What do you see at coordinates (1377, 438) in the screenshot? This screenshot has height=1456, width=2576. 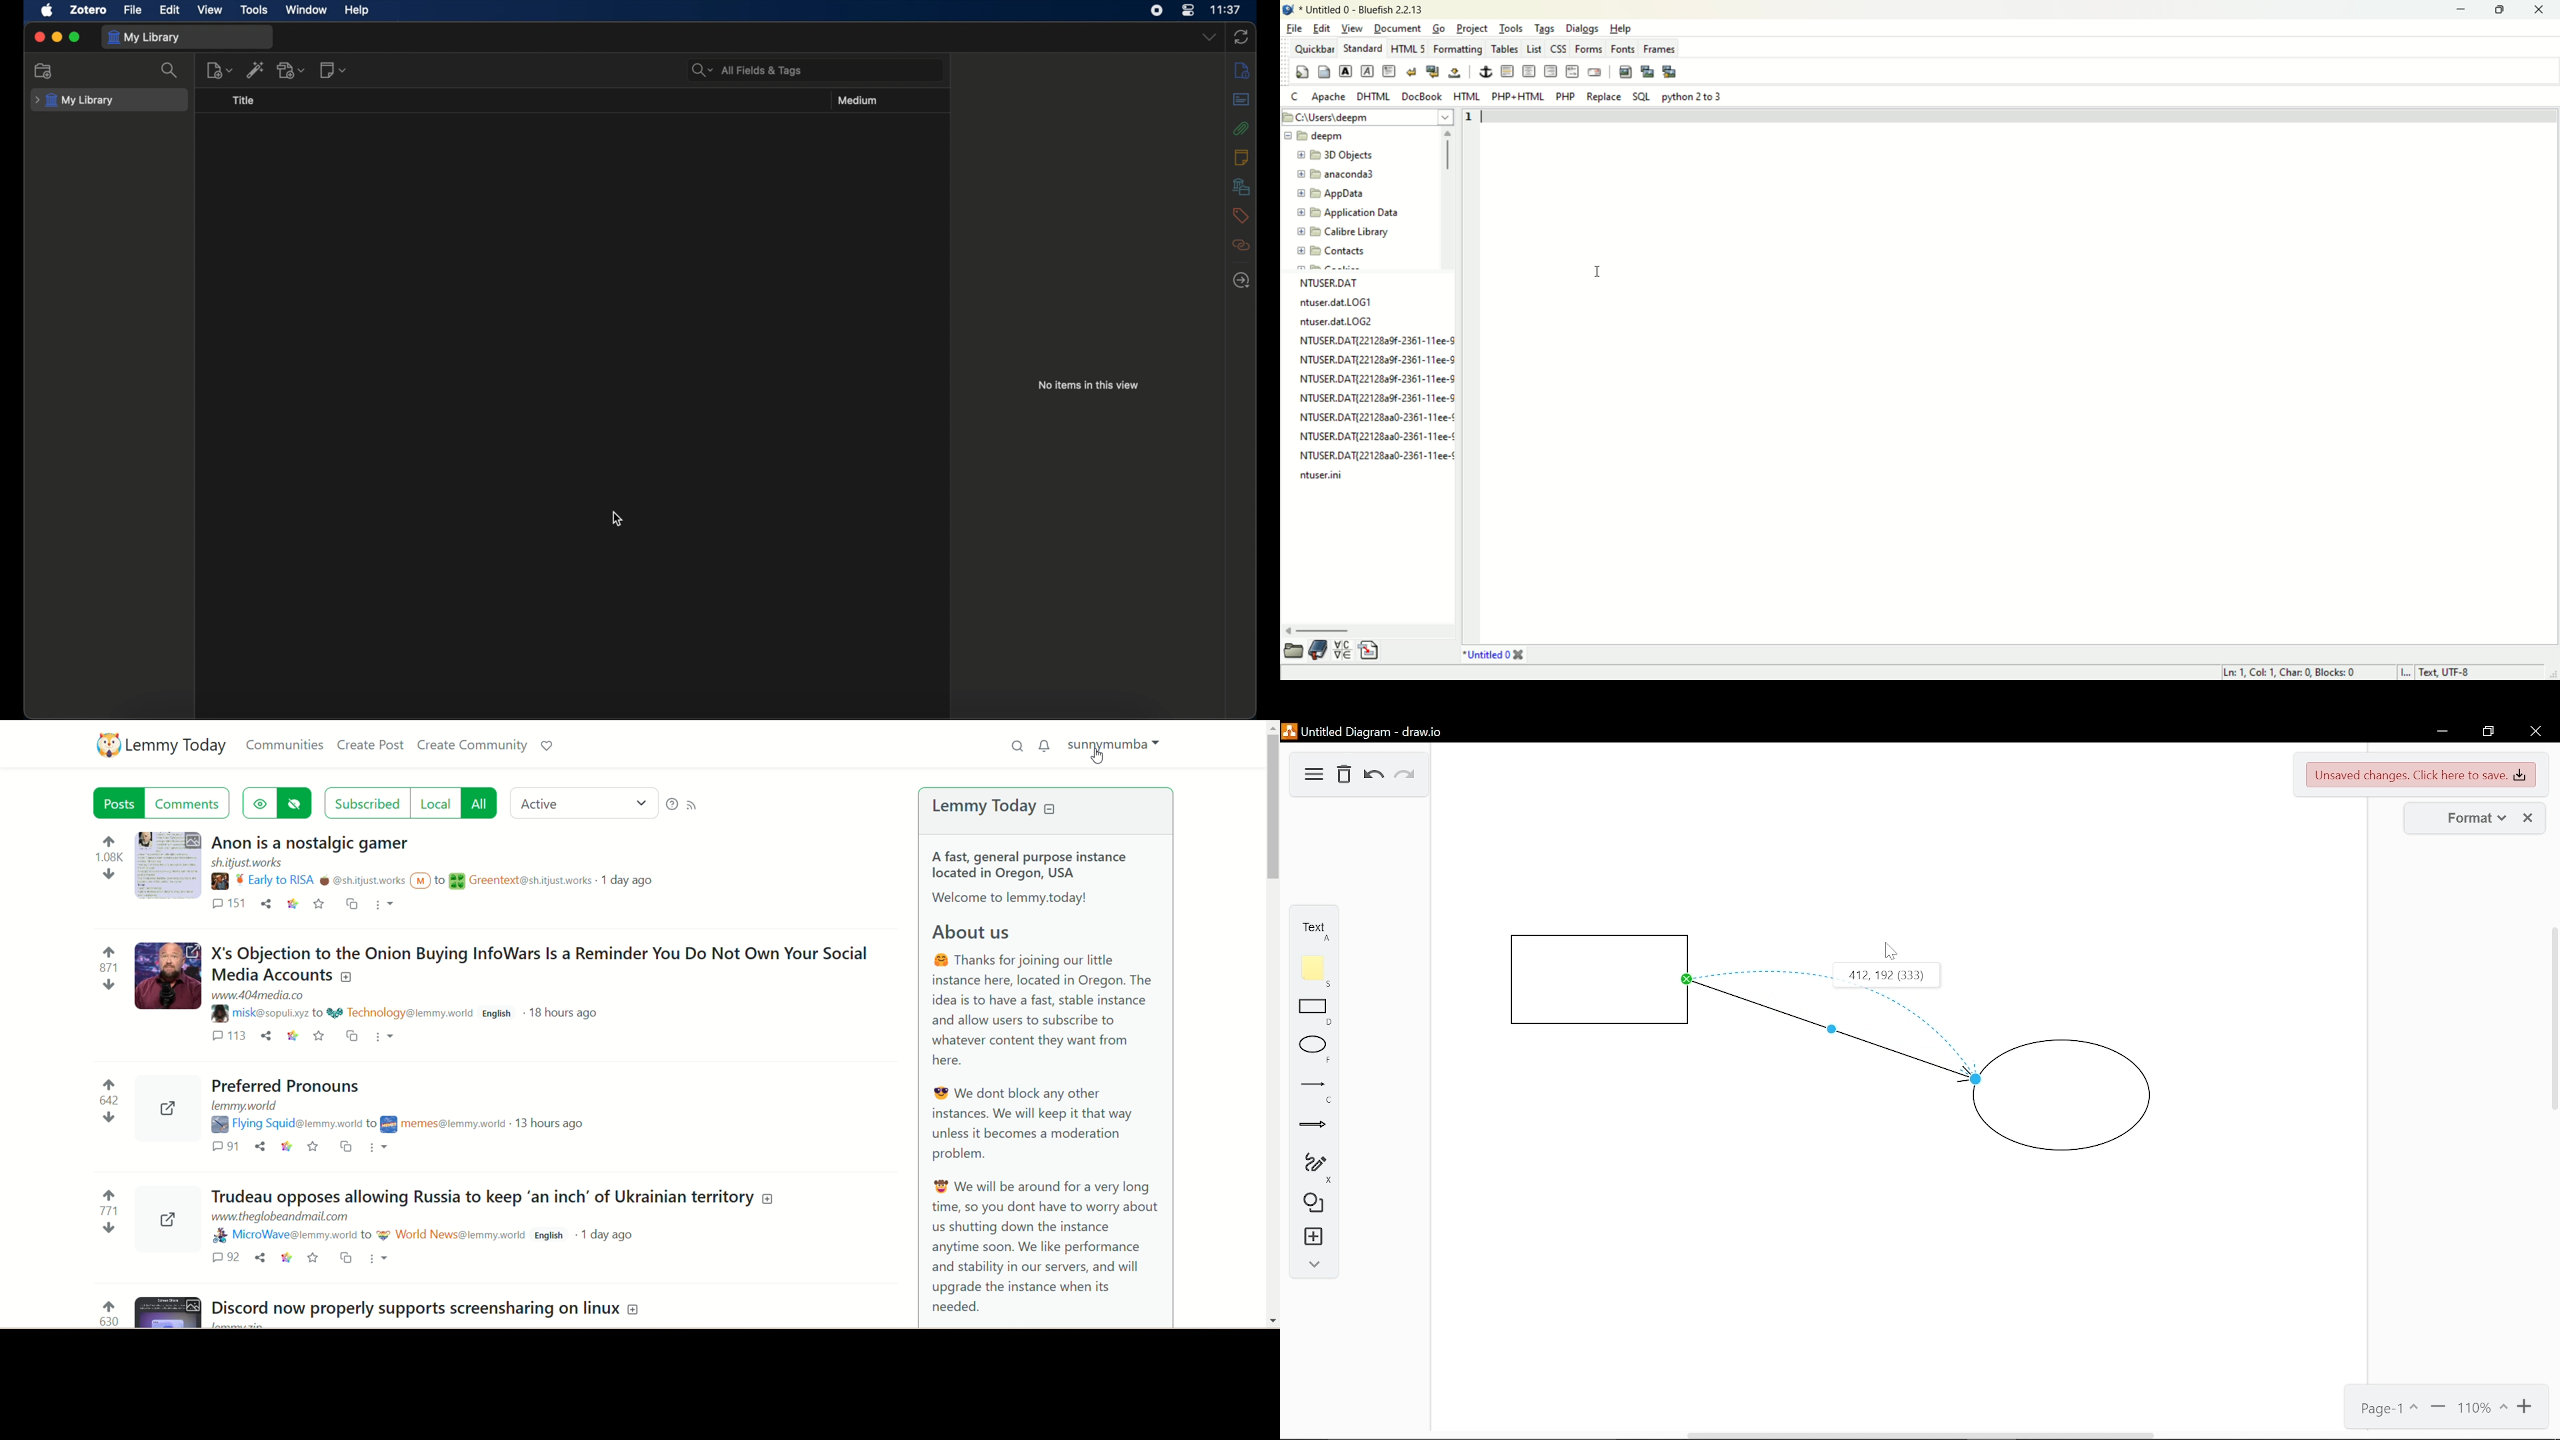 I see `NTUSER.DATI22128a30-2361-11ee-¢` at bounding box center [1377, 438].